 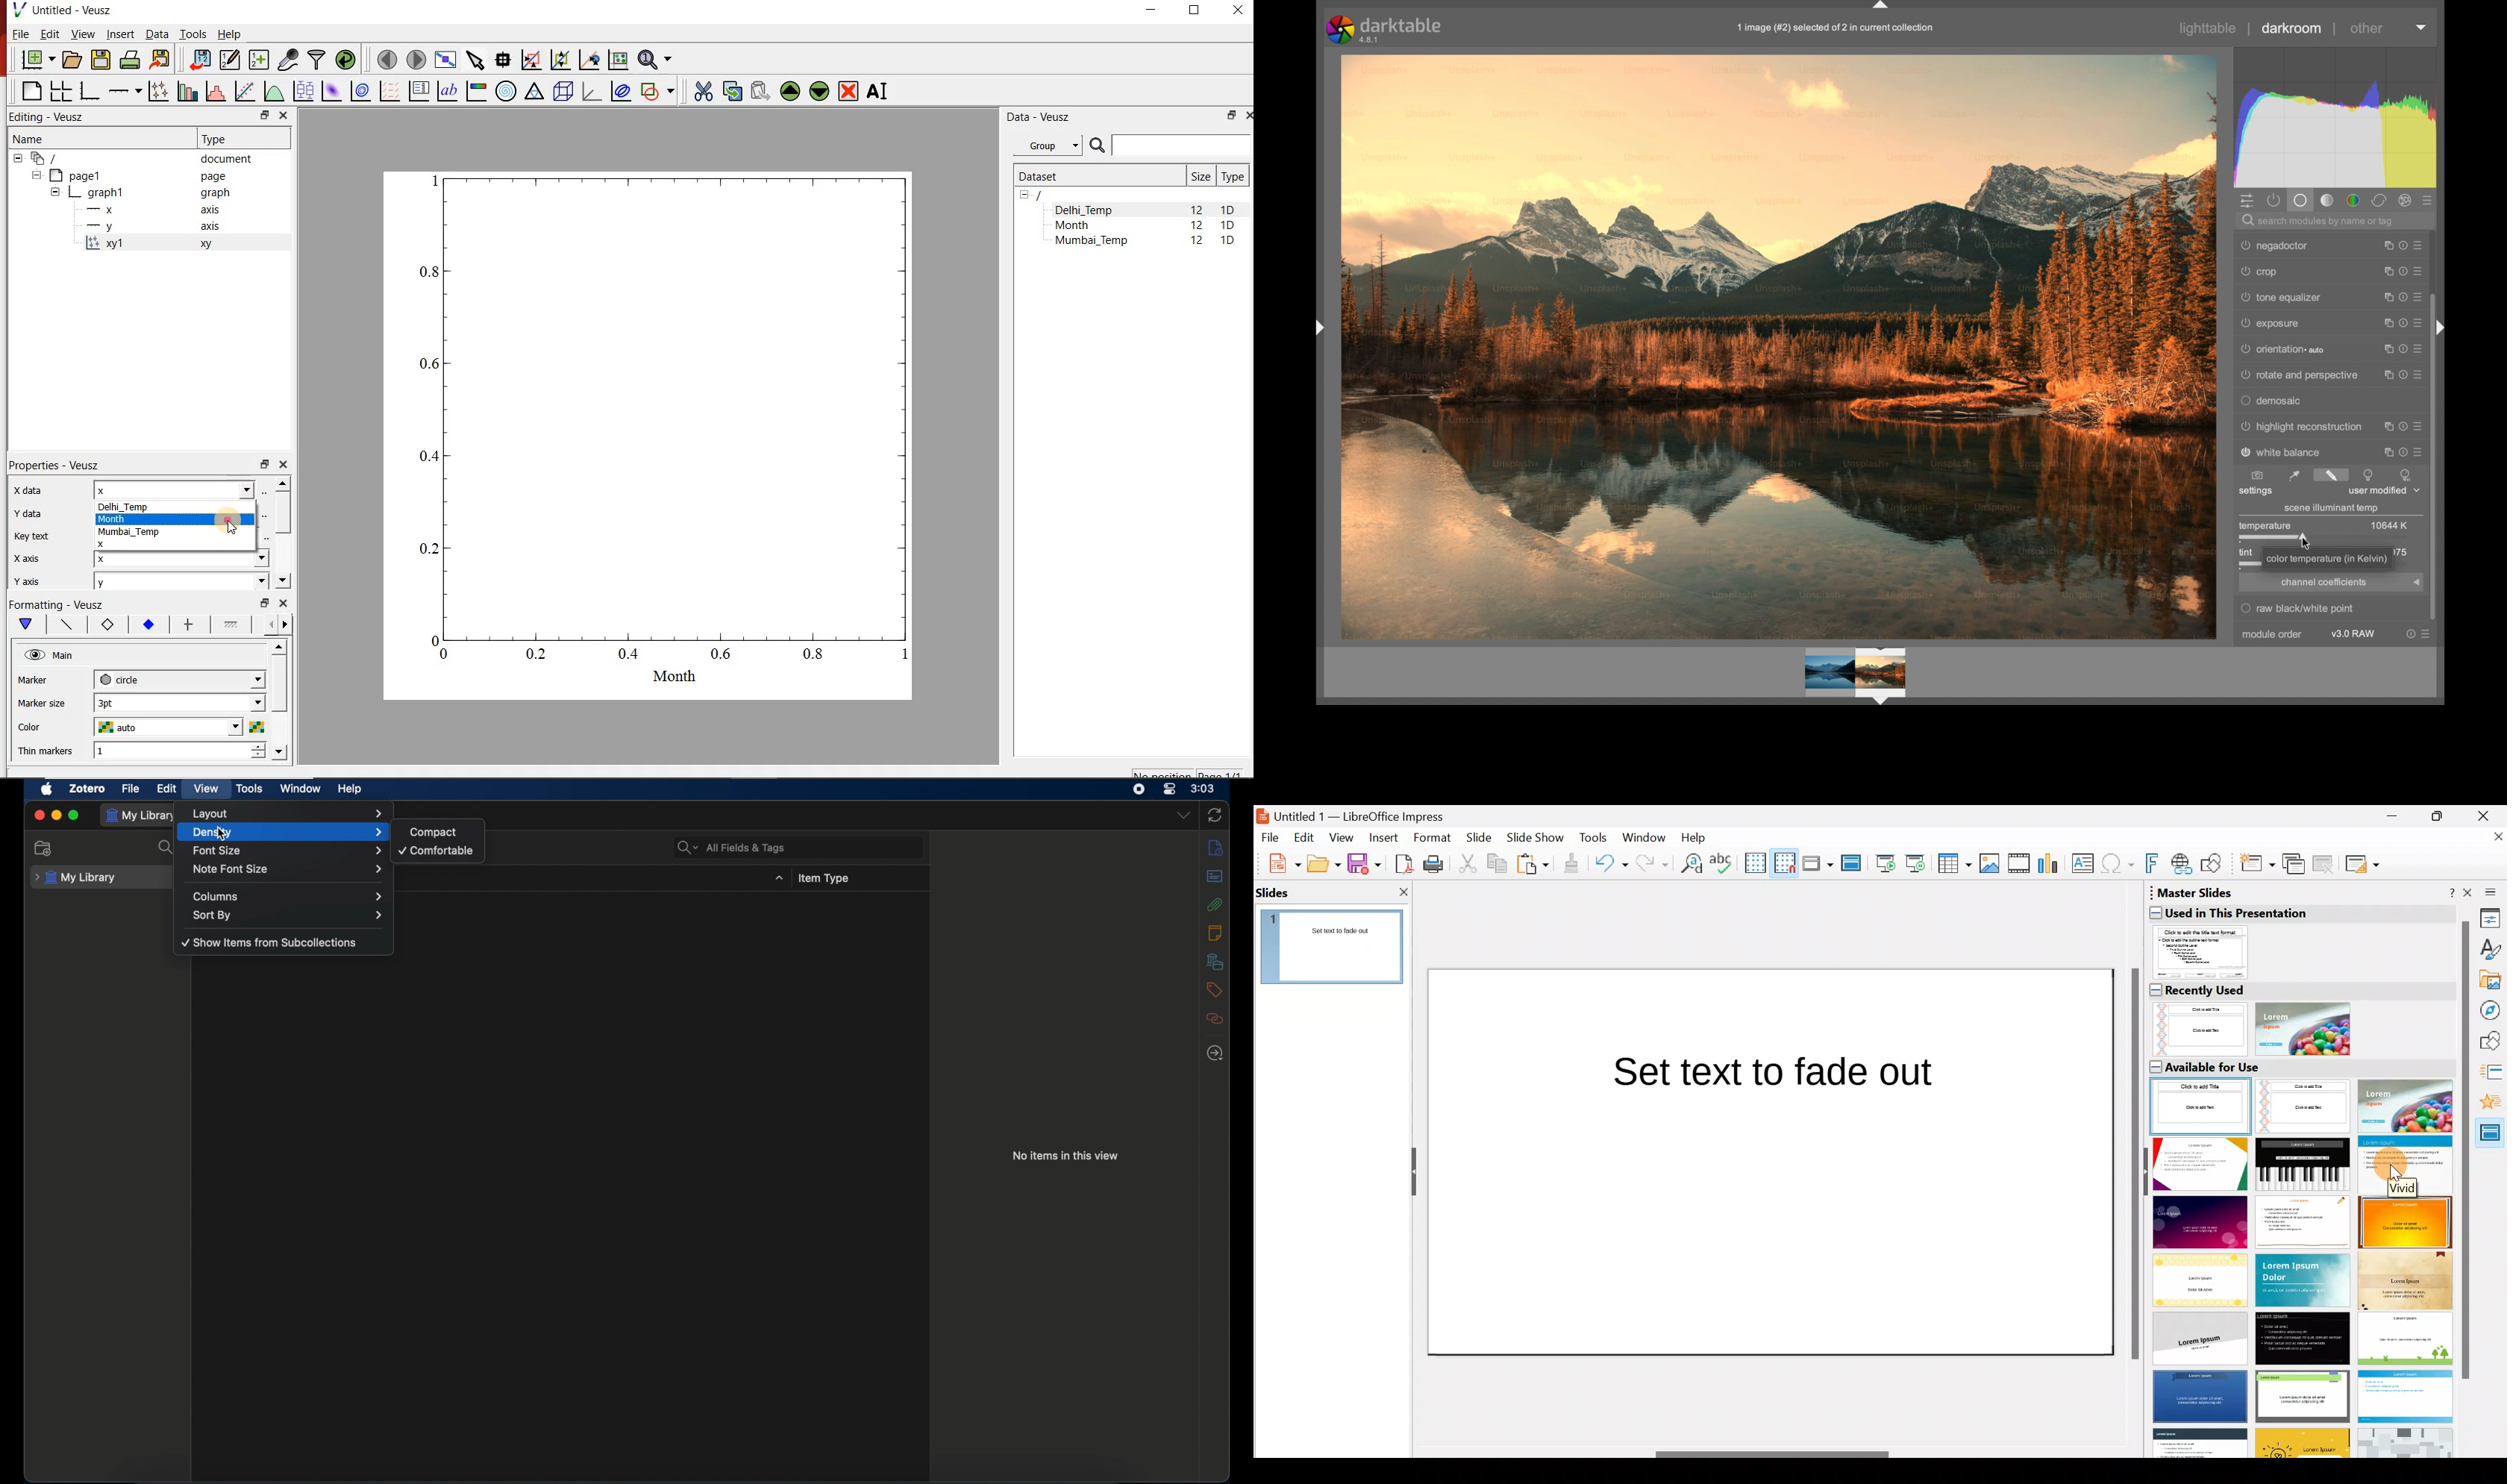 I want to click on New slide, so click(x=2256, y=867).